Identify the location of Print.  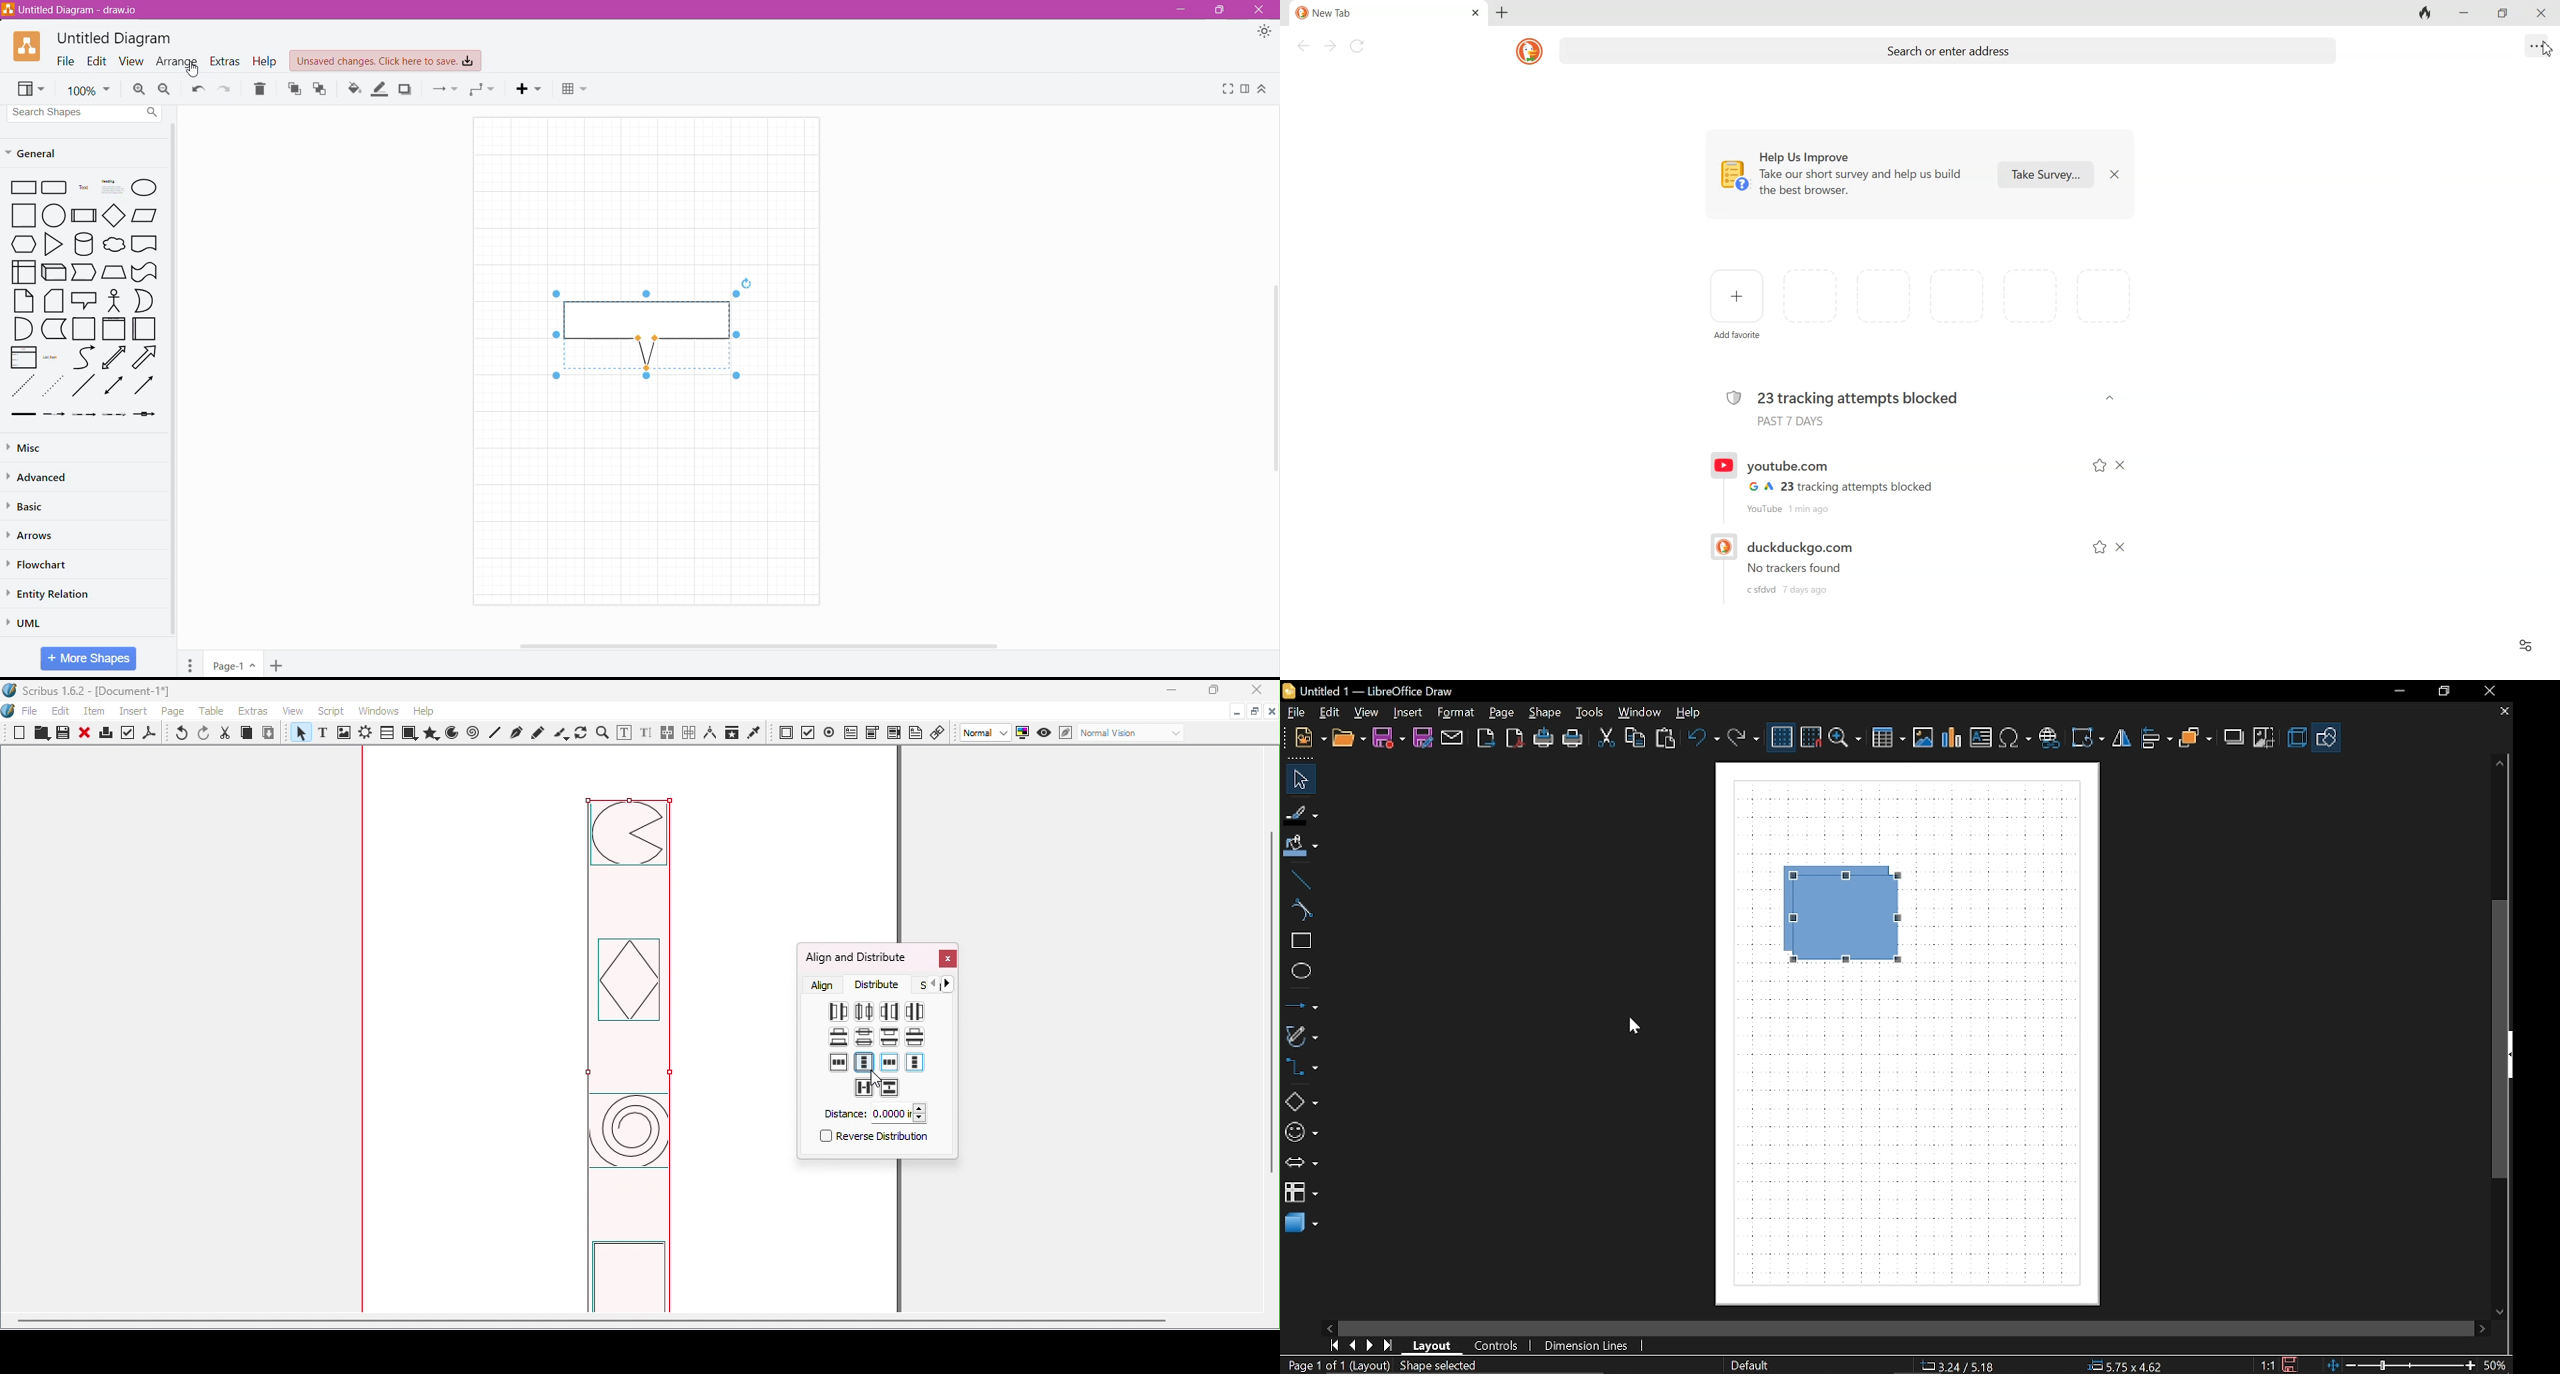
(1574, 740).